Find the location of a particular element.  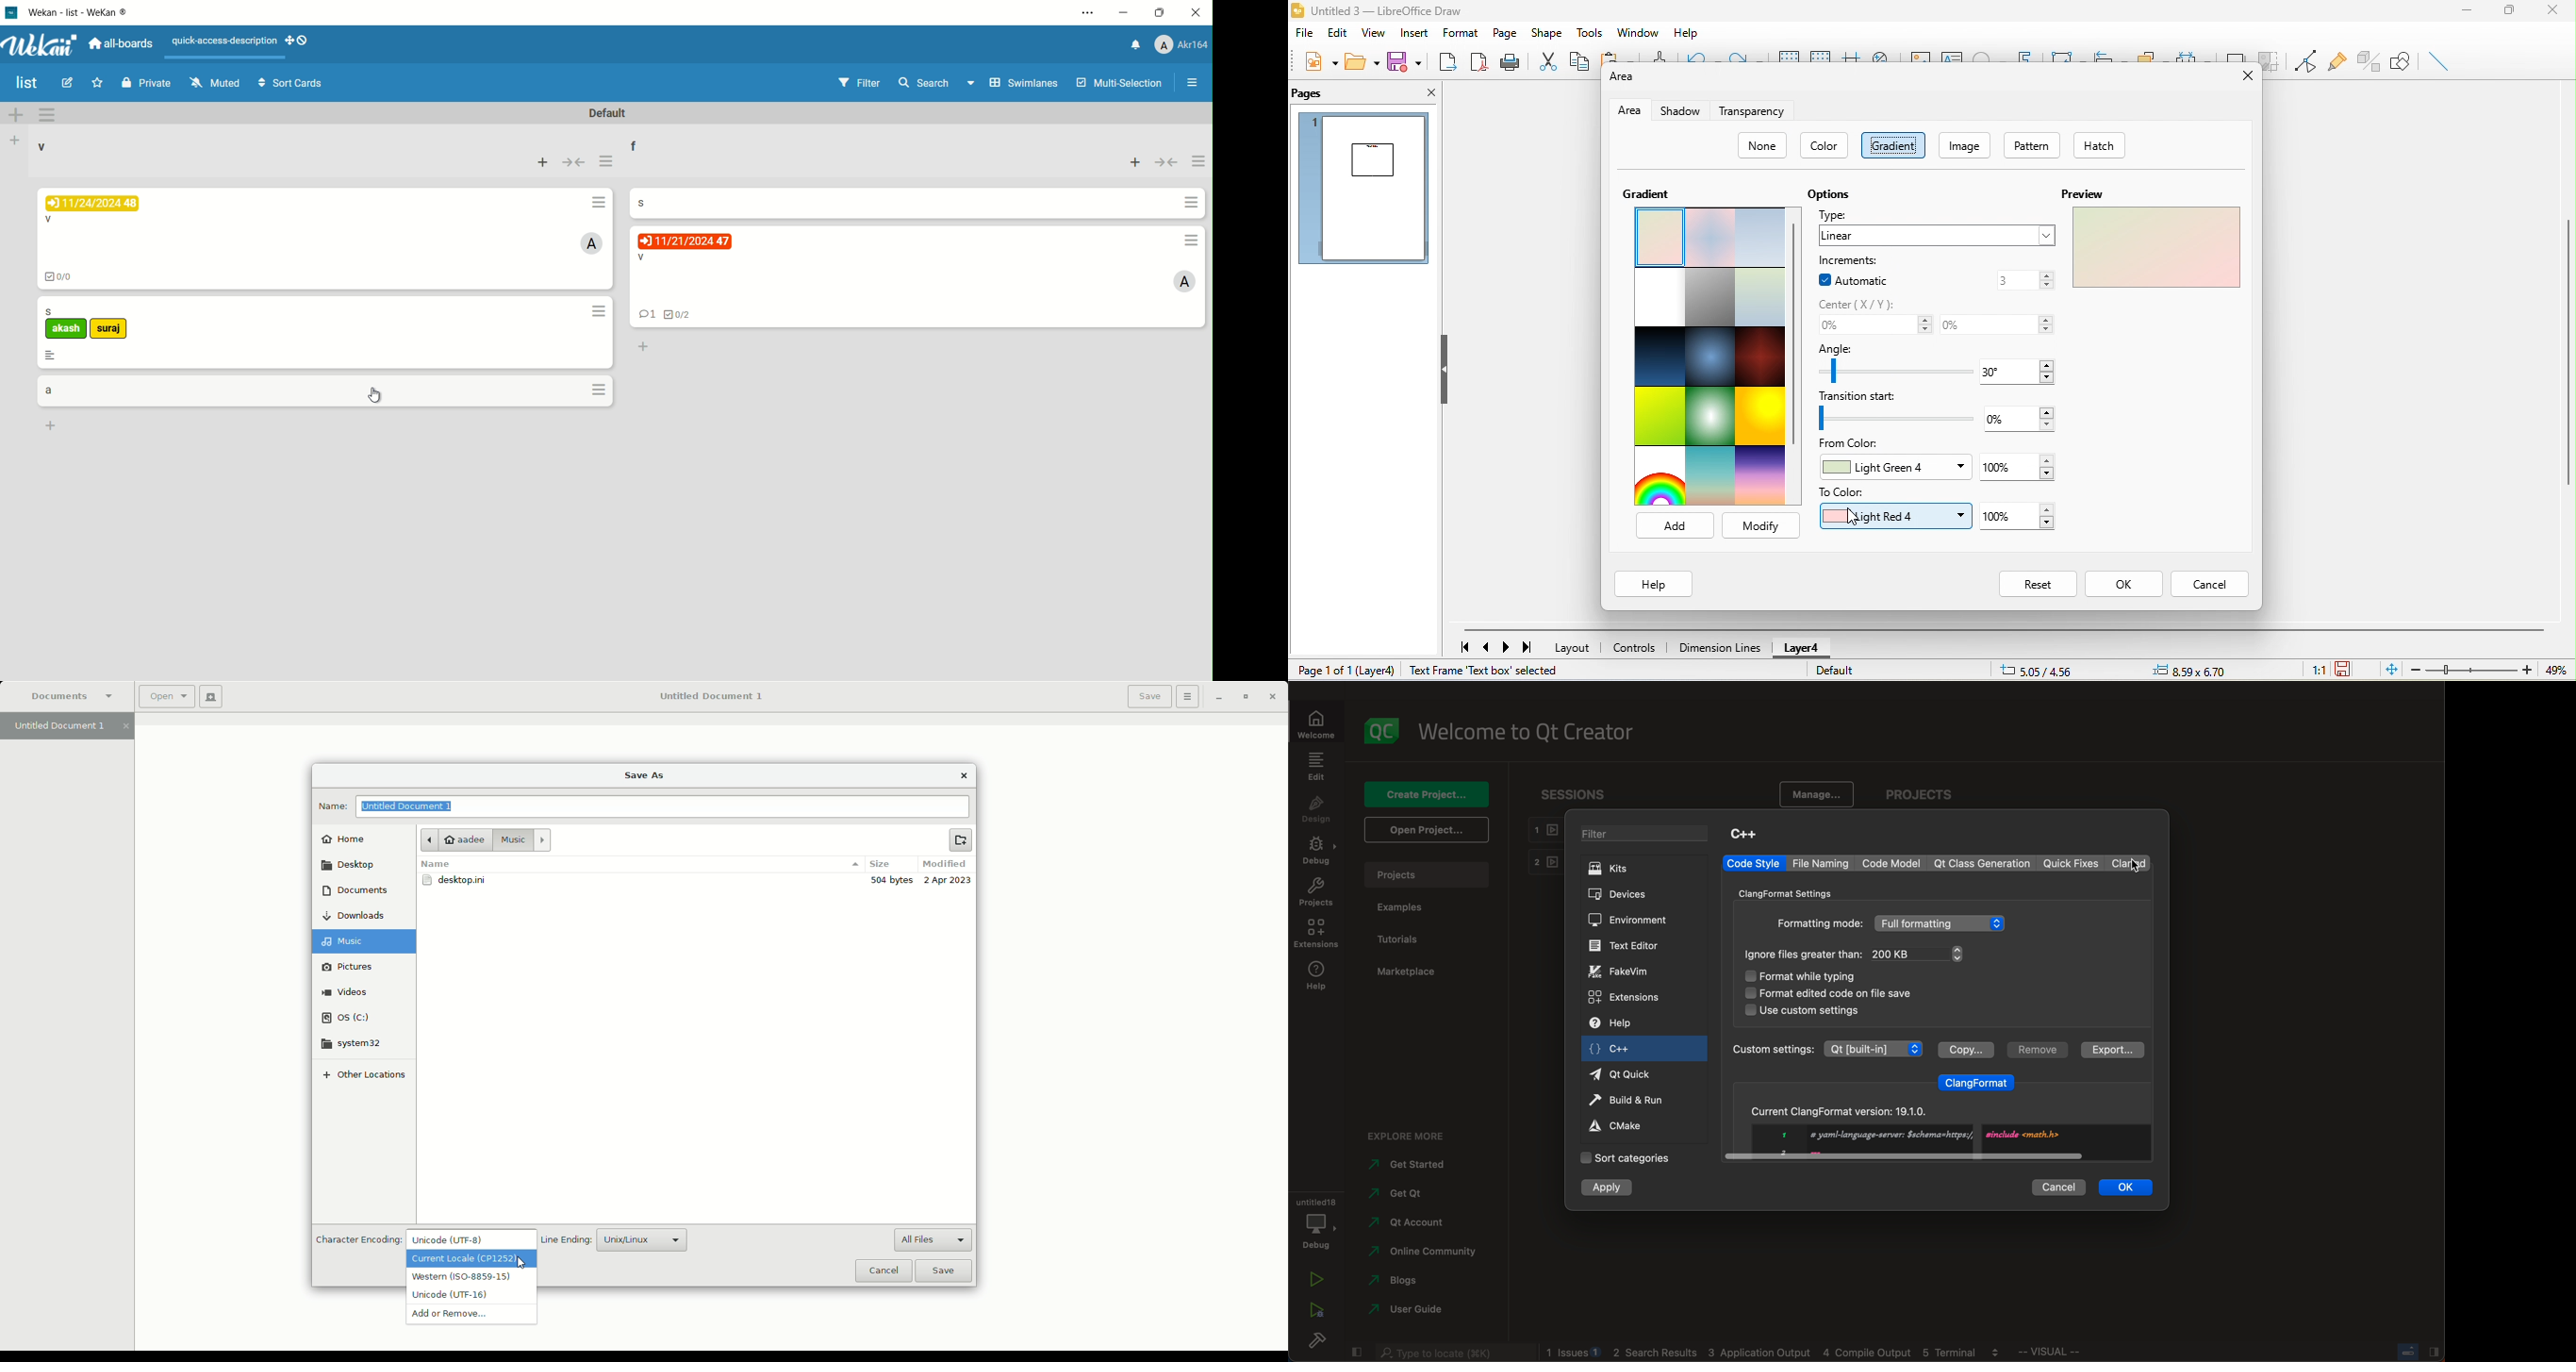

manage is located at coordinates (1819, 792).